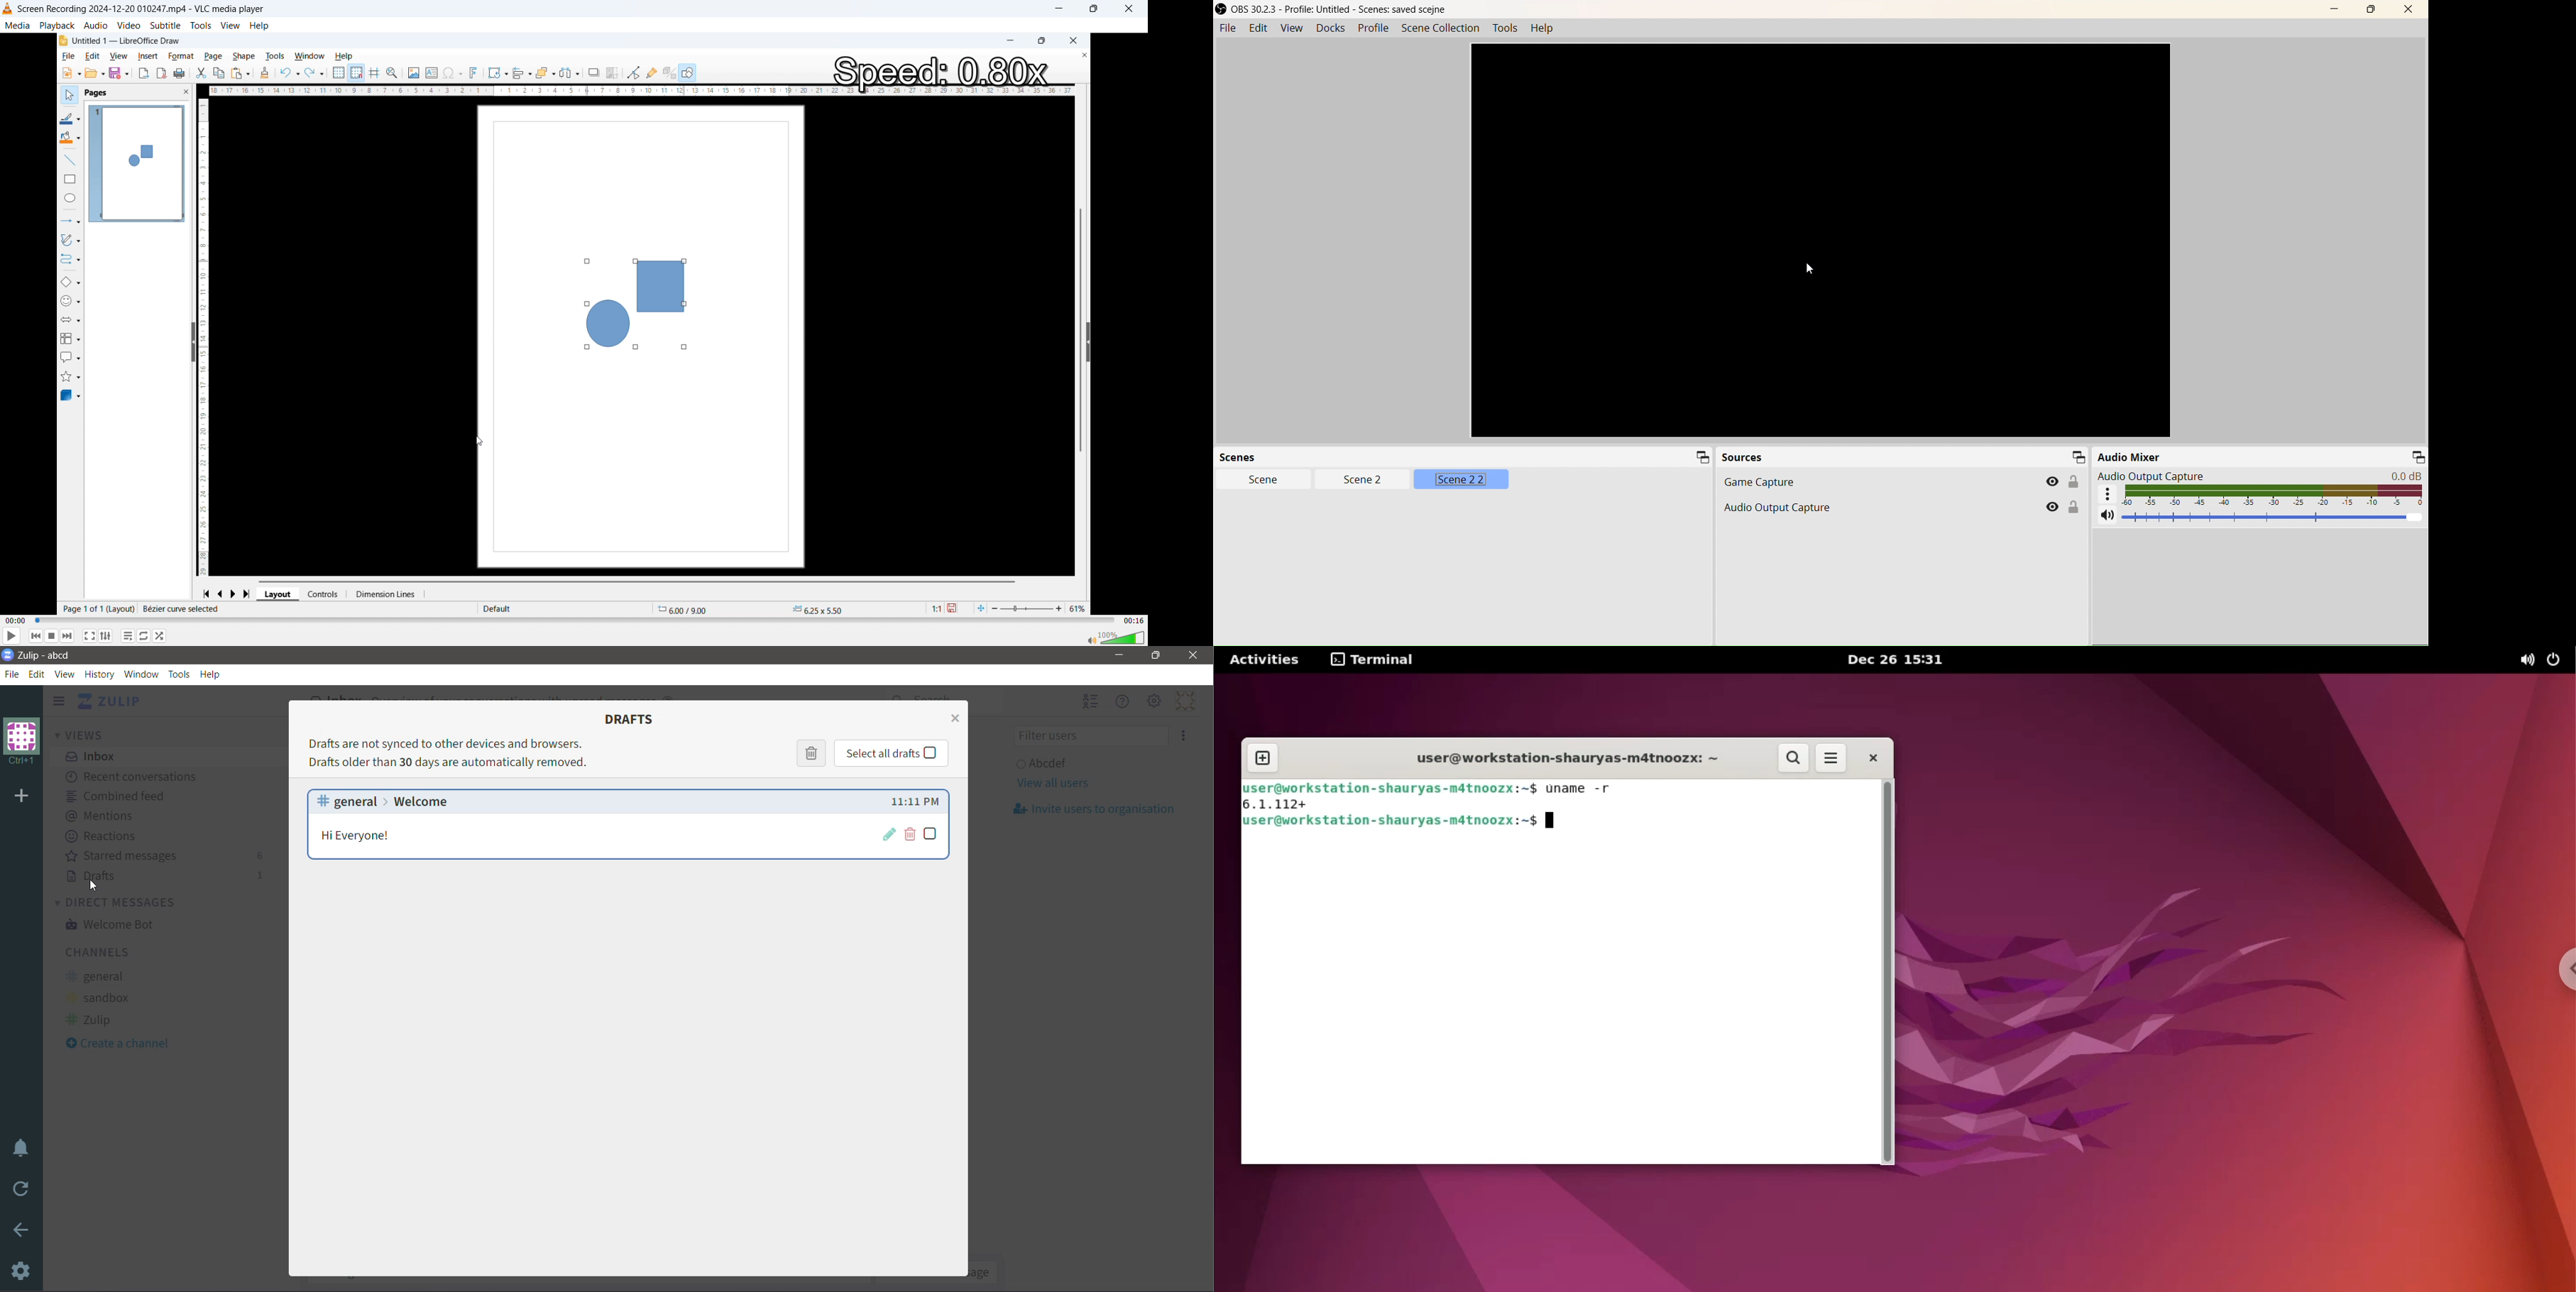 This screenshot has height=1316, width=2576. I want to click on Docks, so click(1330, 27).